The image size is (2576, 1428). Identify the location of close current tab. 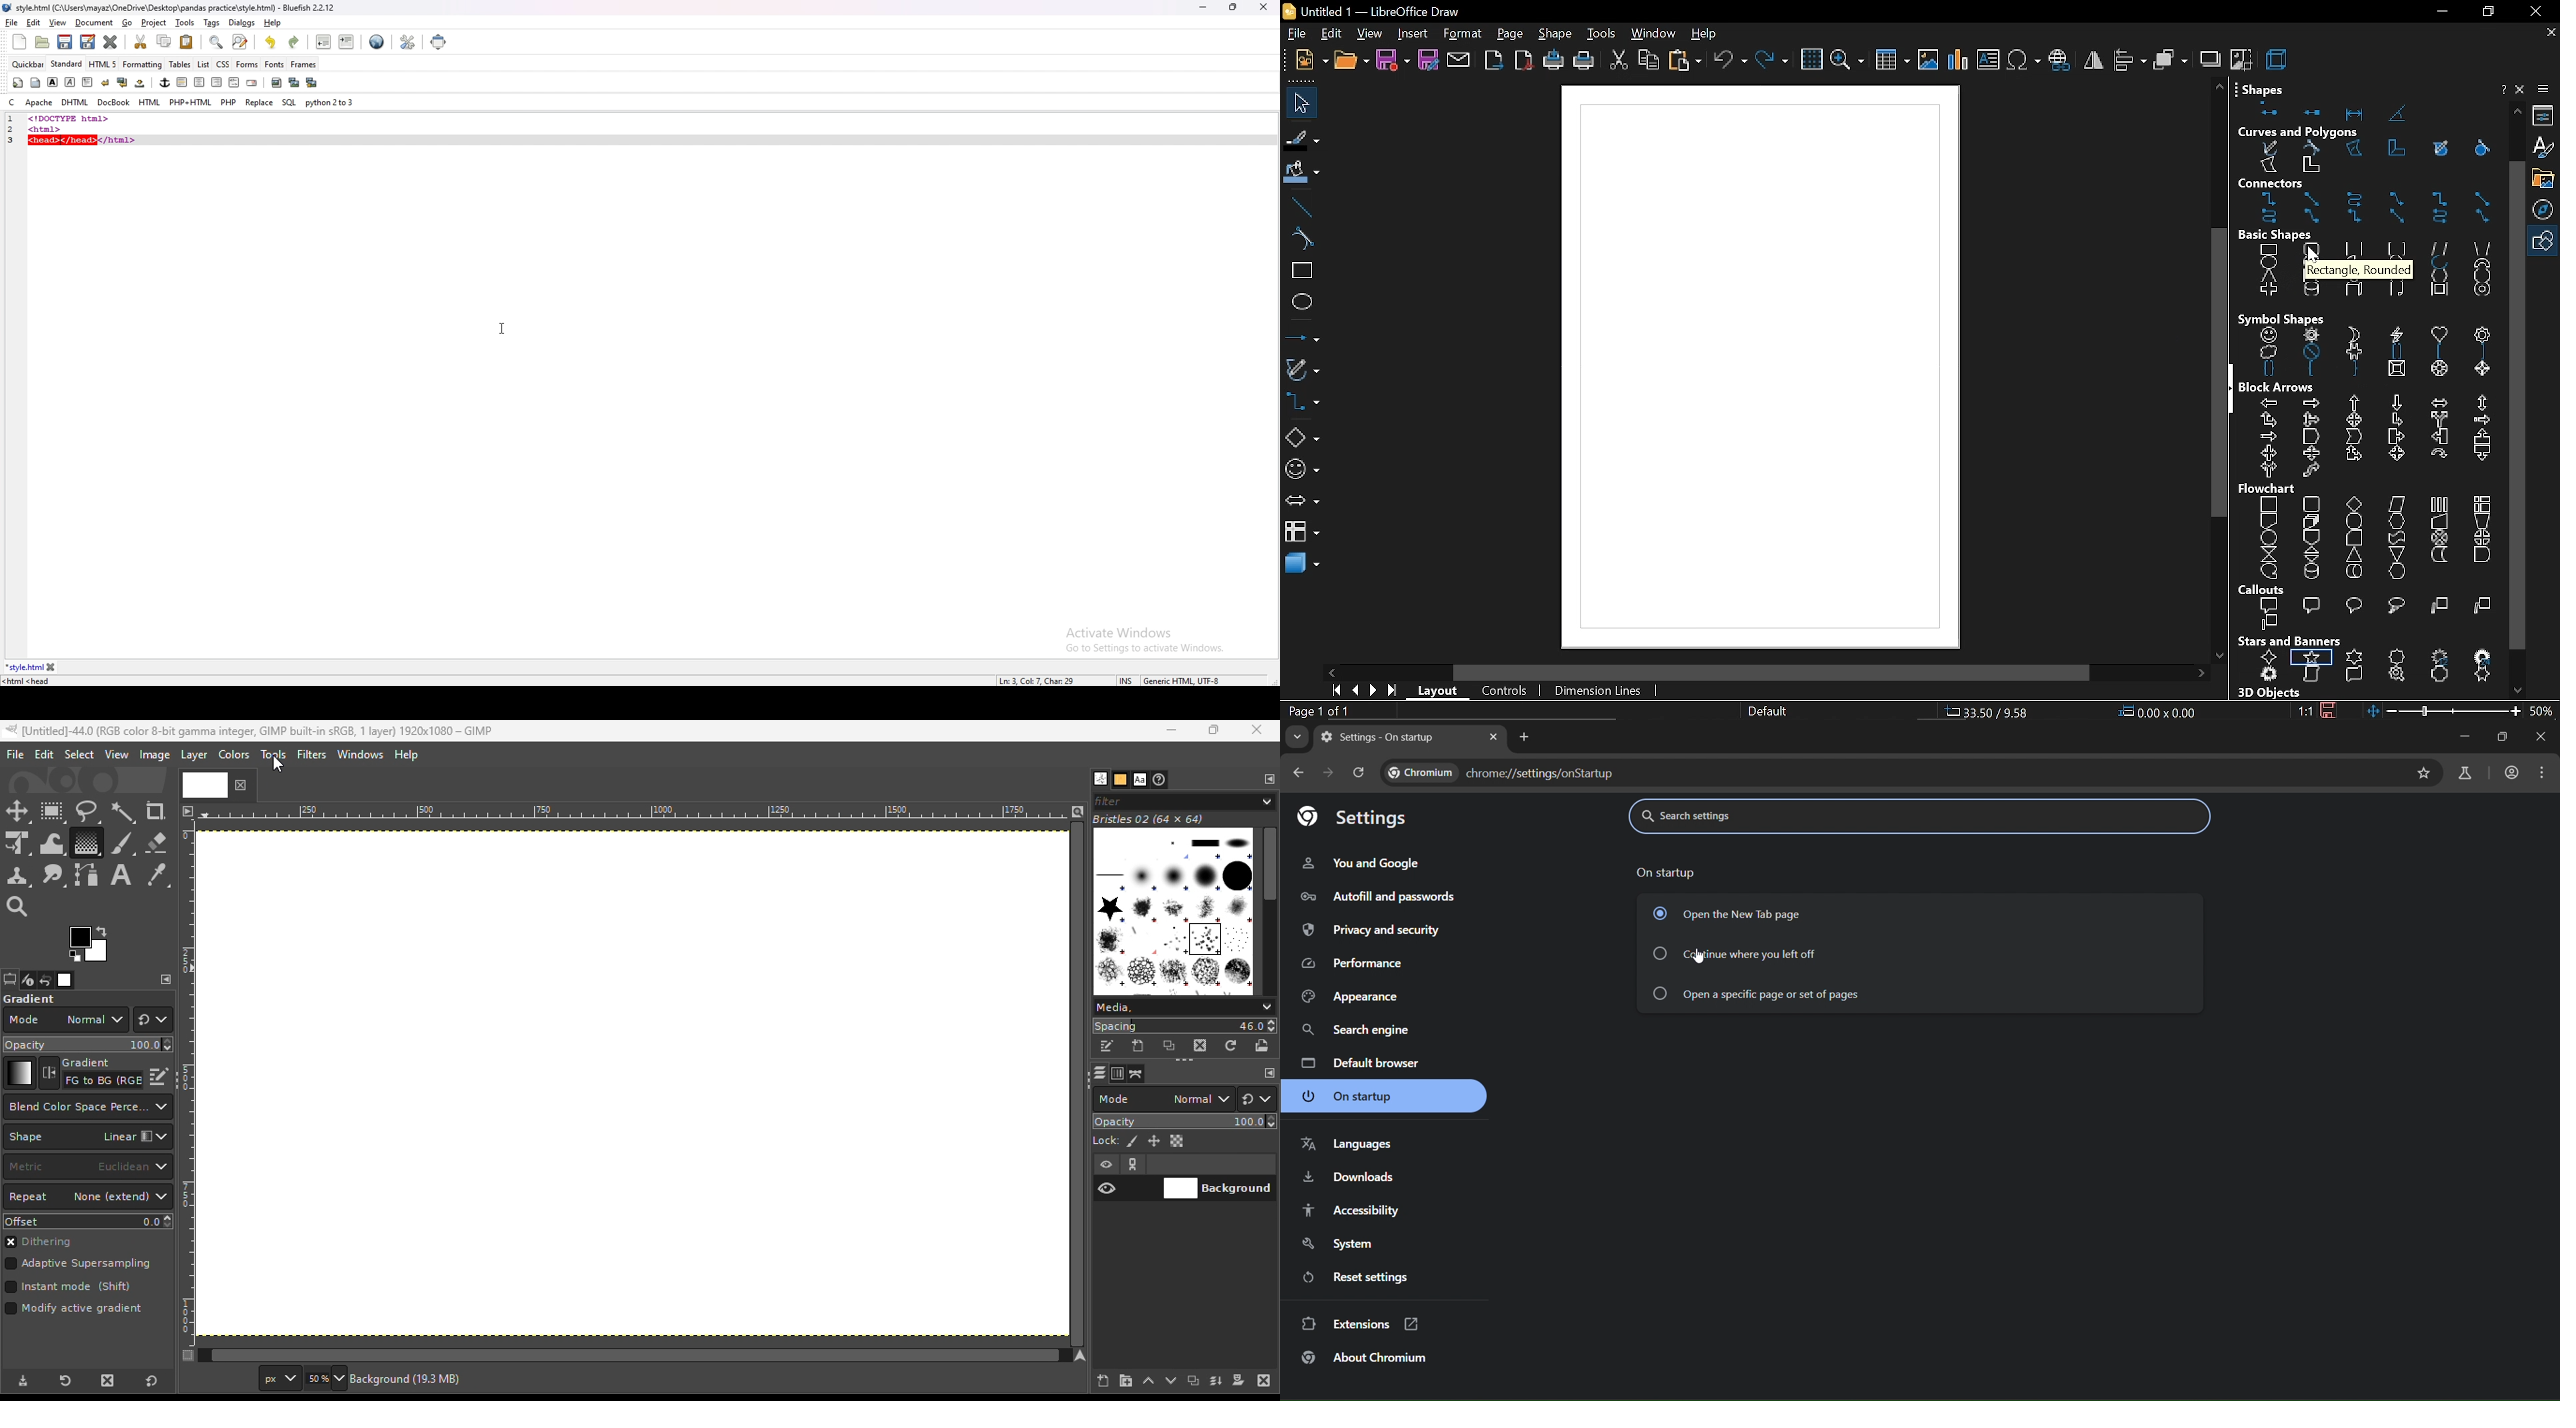
(111, 42).